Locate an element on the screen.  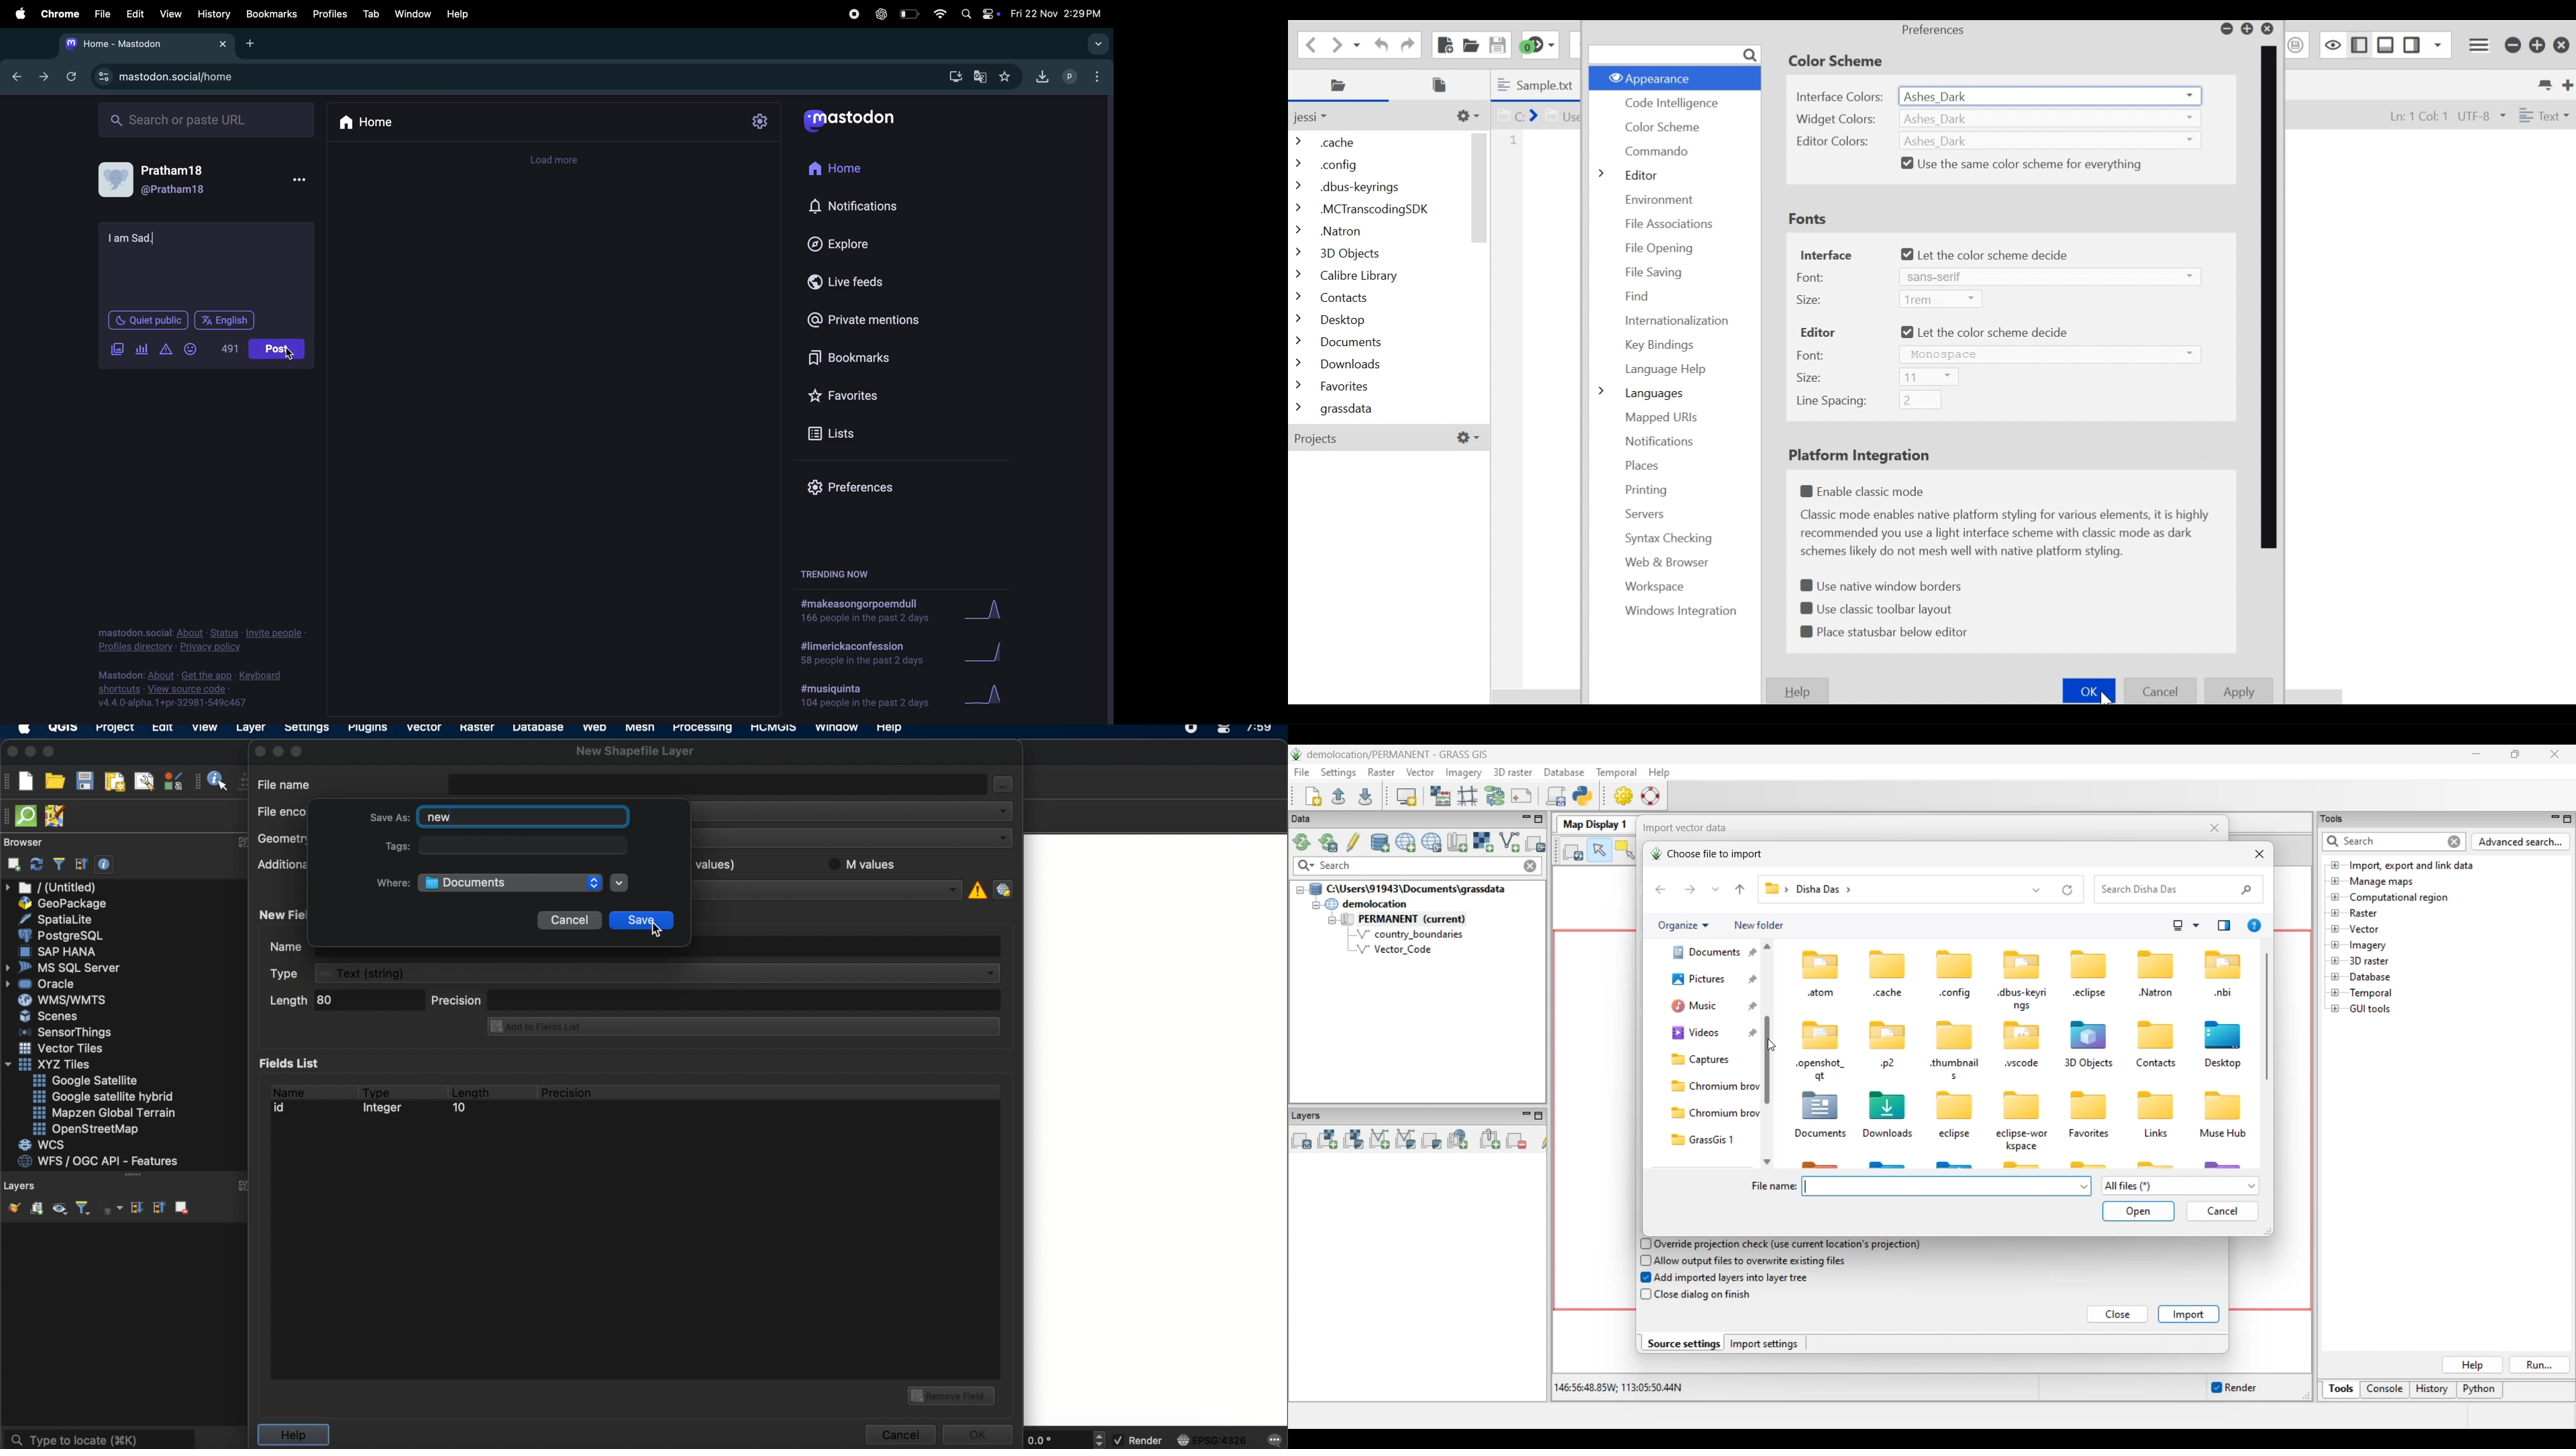
layer is located at coordinates (251, 731).